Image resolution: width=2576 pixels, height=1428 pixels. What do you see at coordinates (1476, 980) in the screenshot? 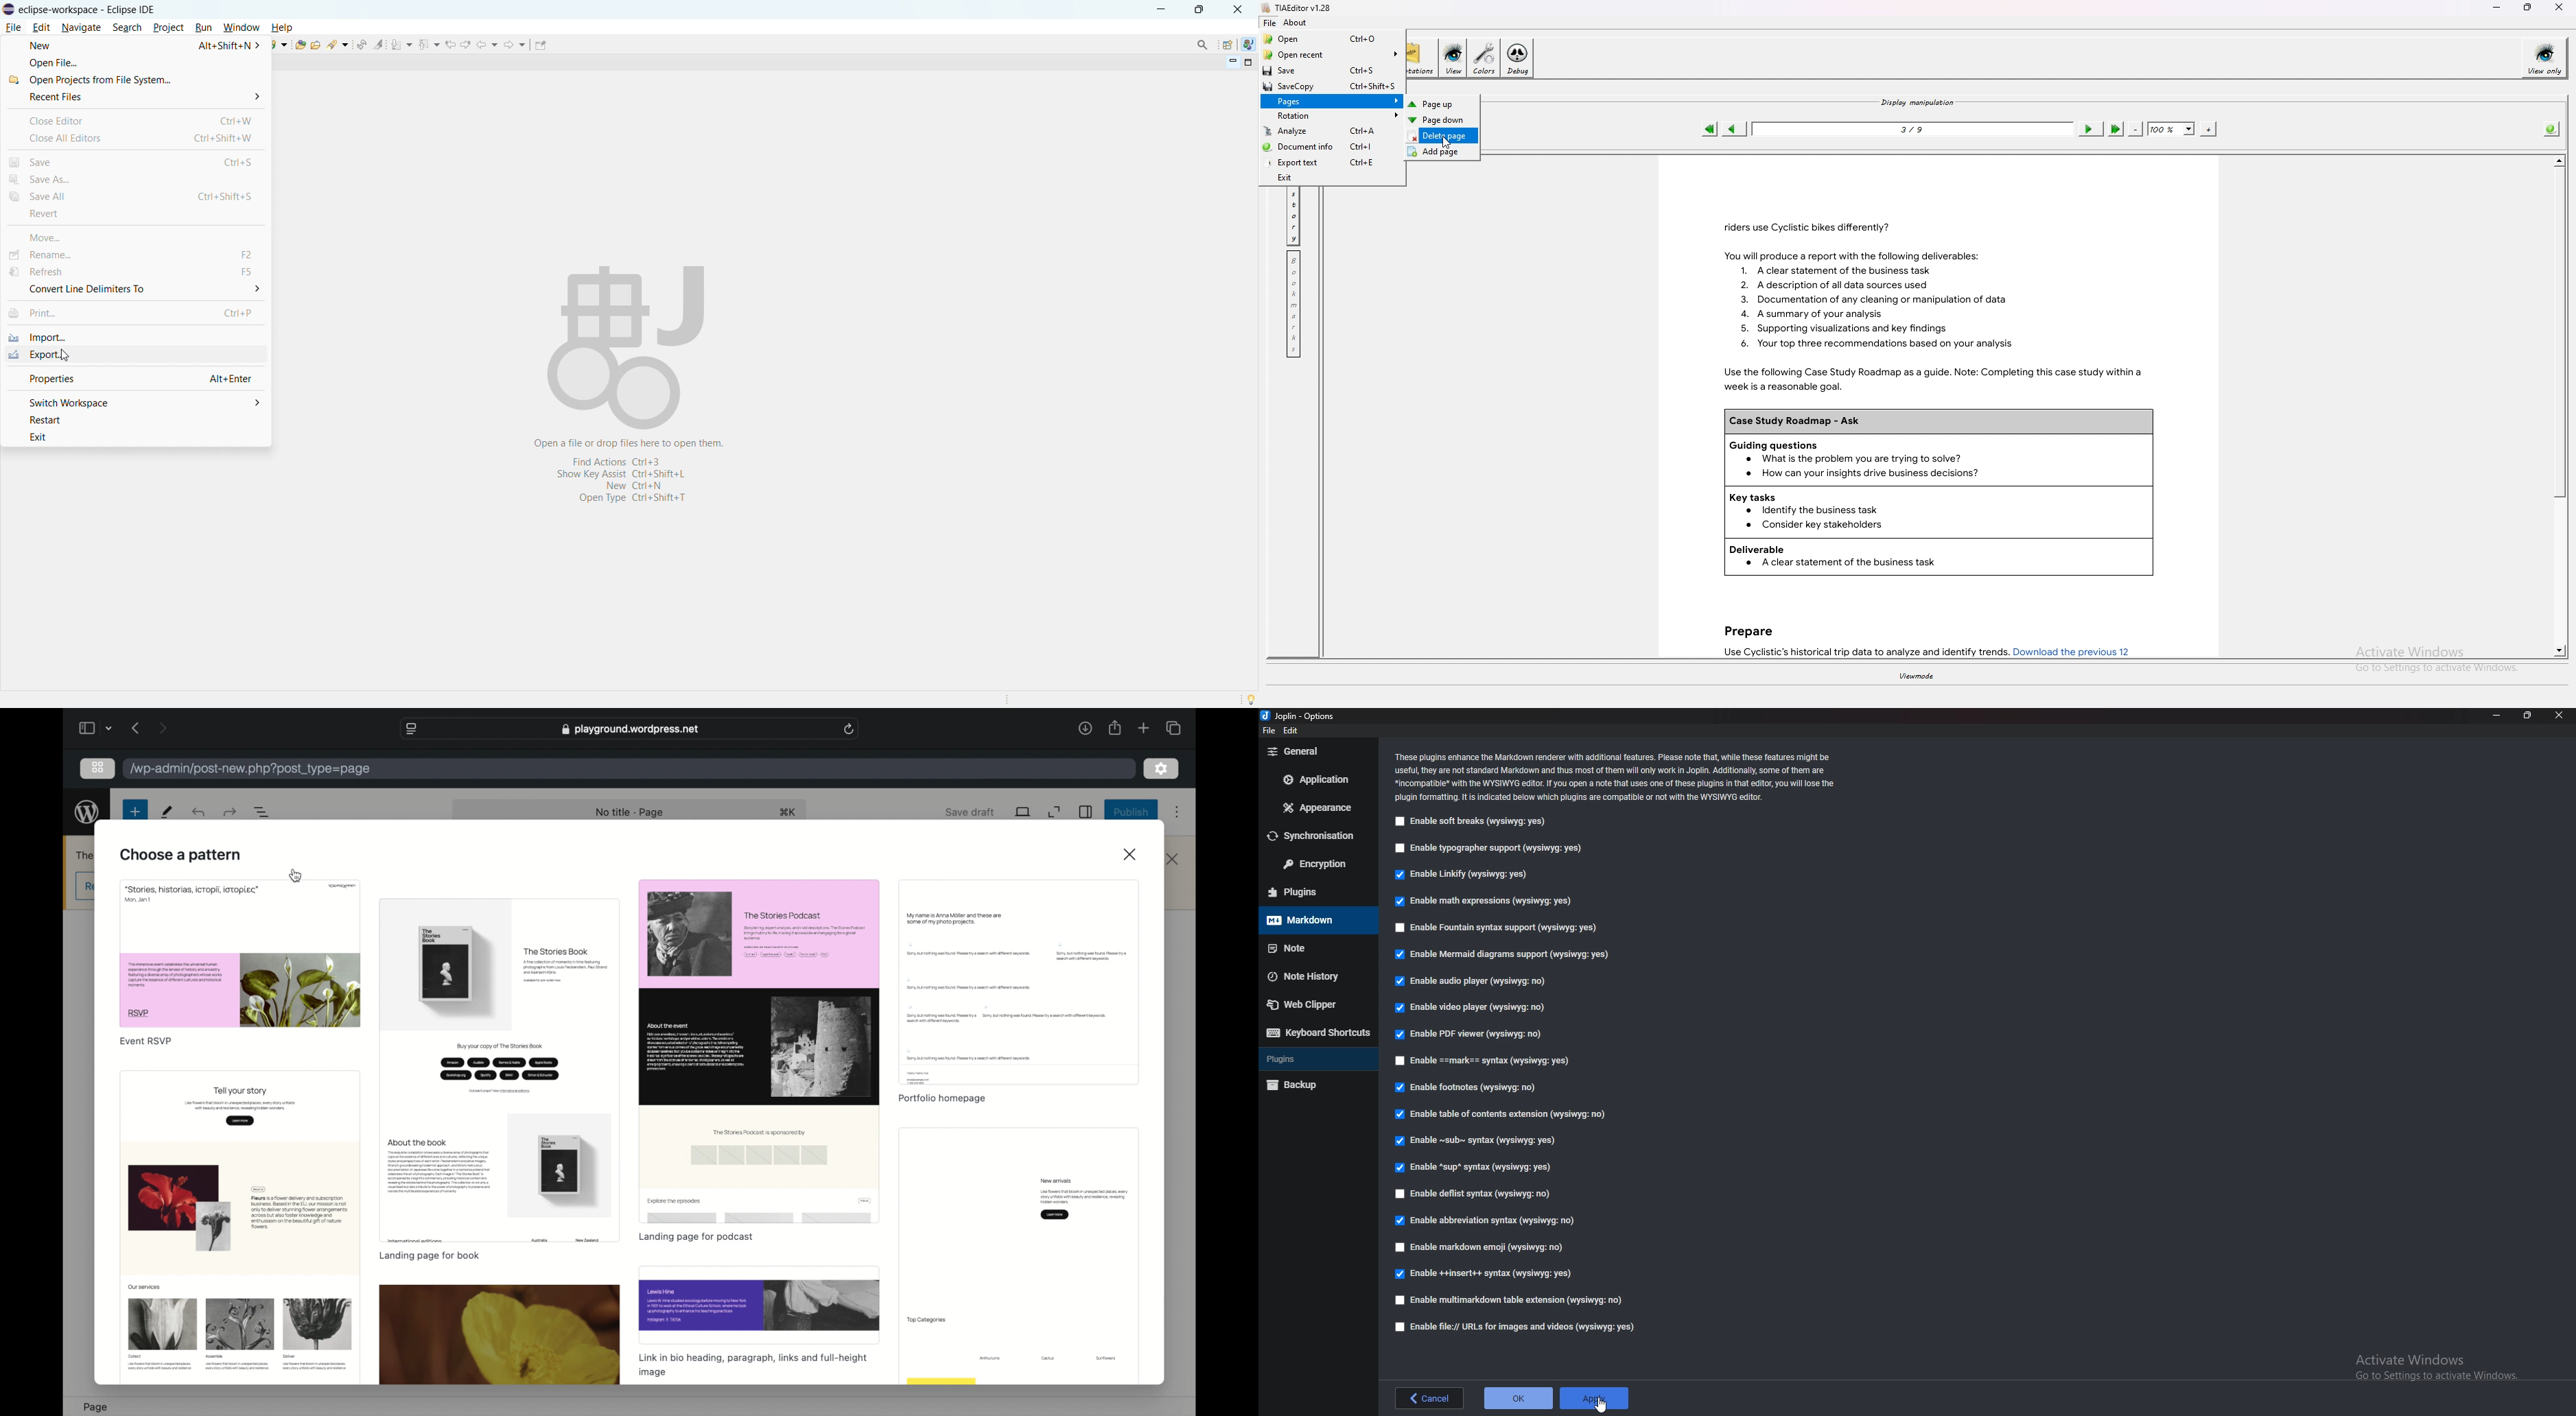
I see `Enable audio player` at bounding box center [1476, 980].